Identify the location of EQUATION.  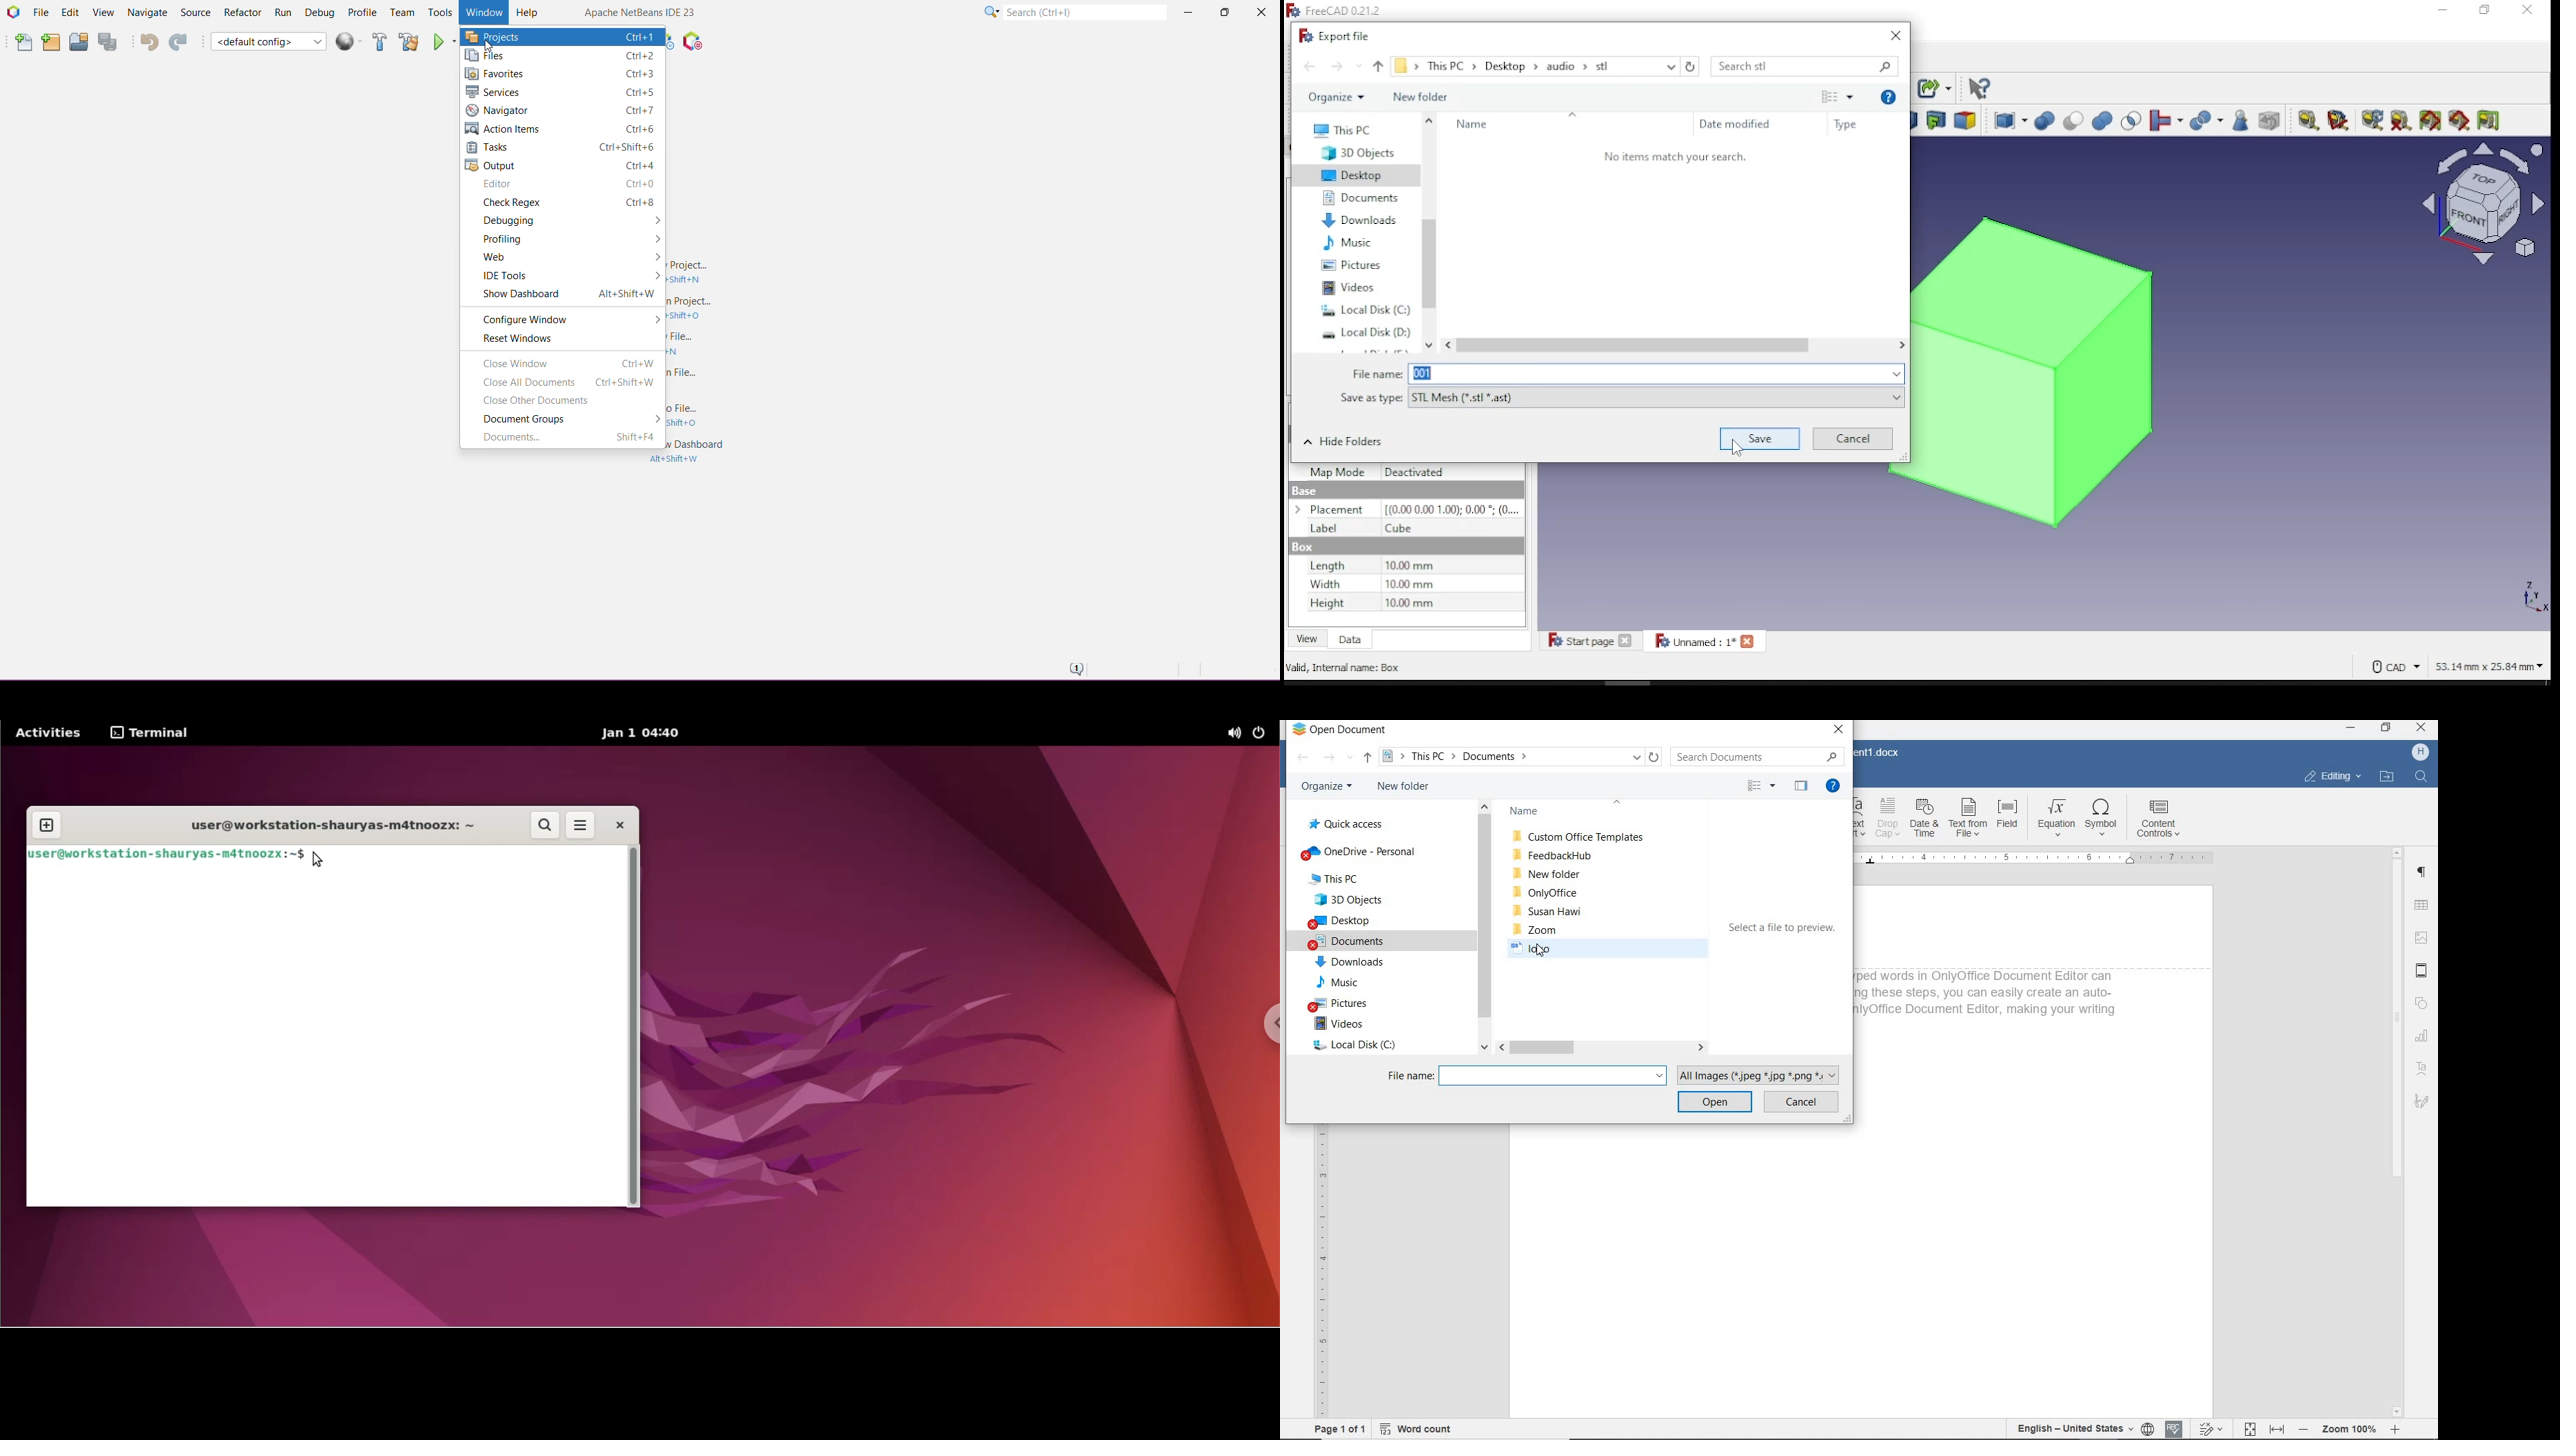
(2054, 820).